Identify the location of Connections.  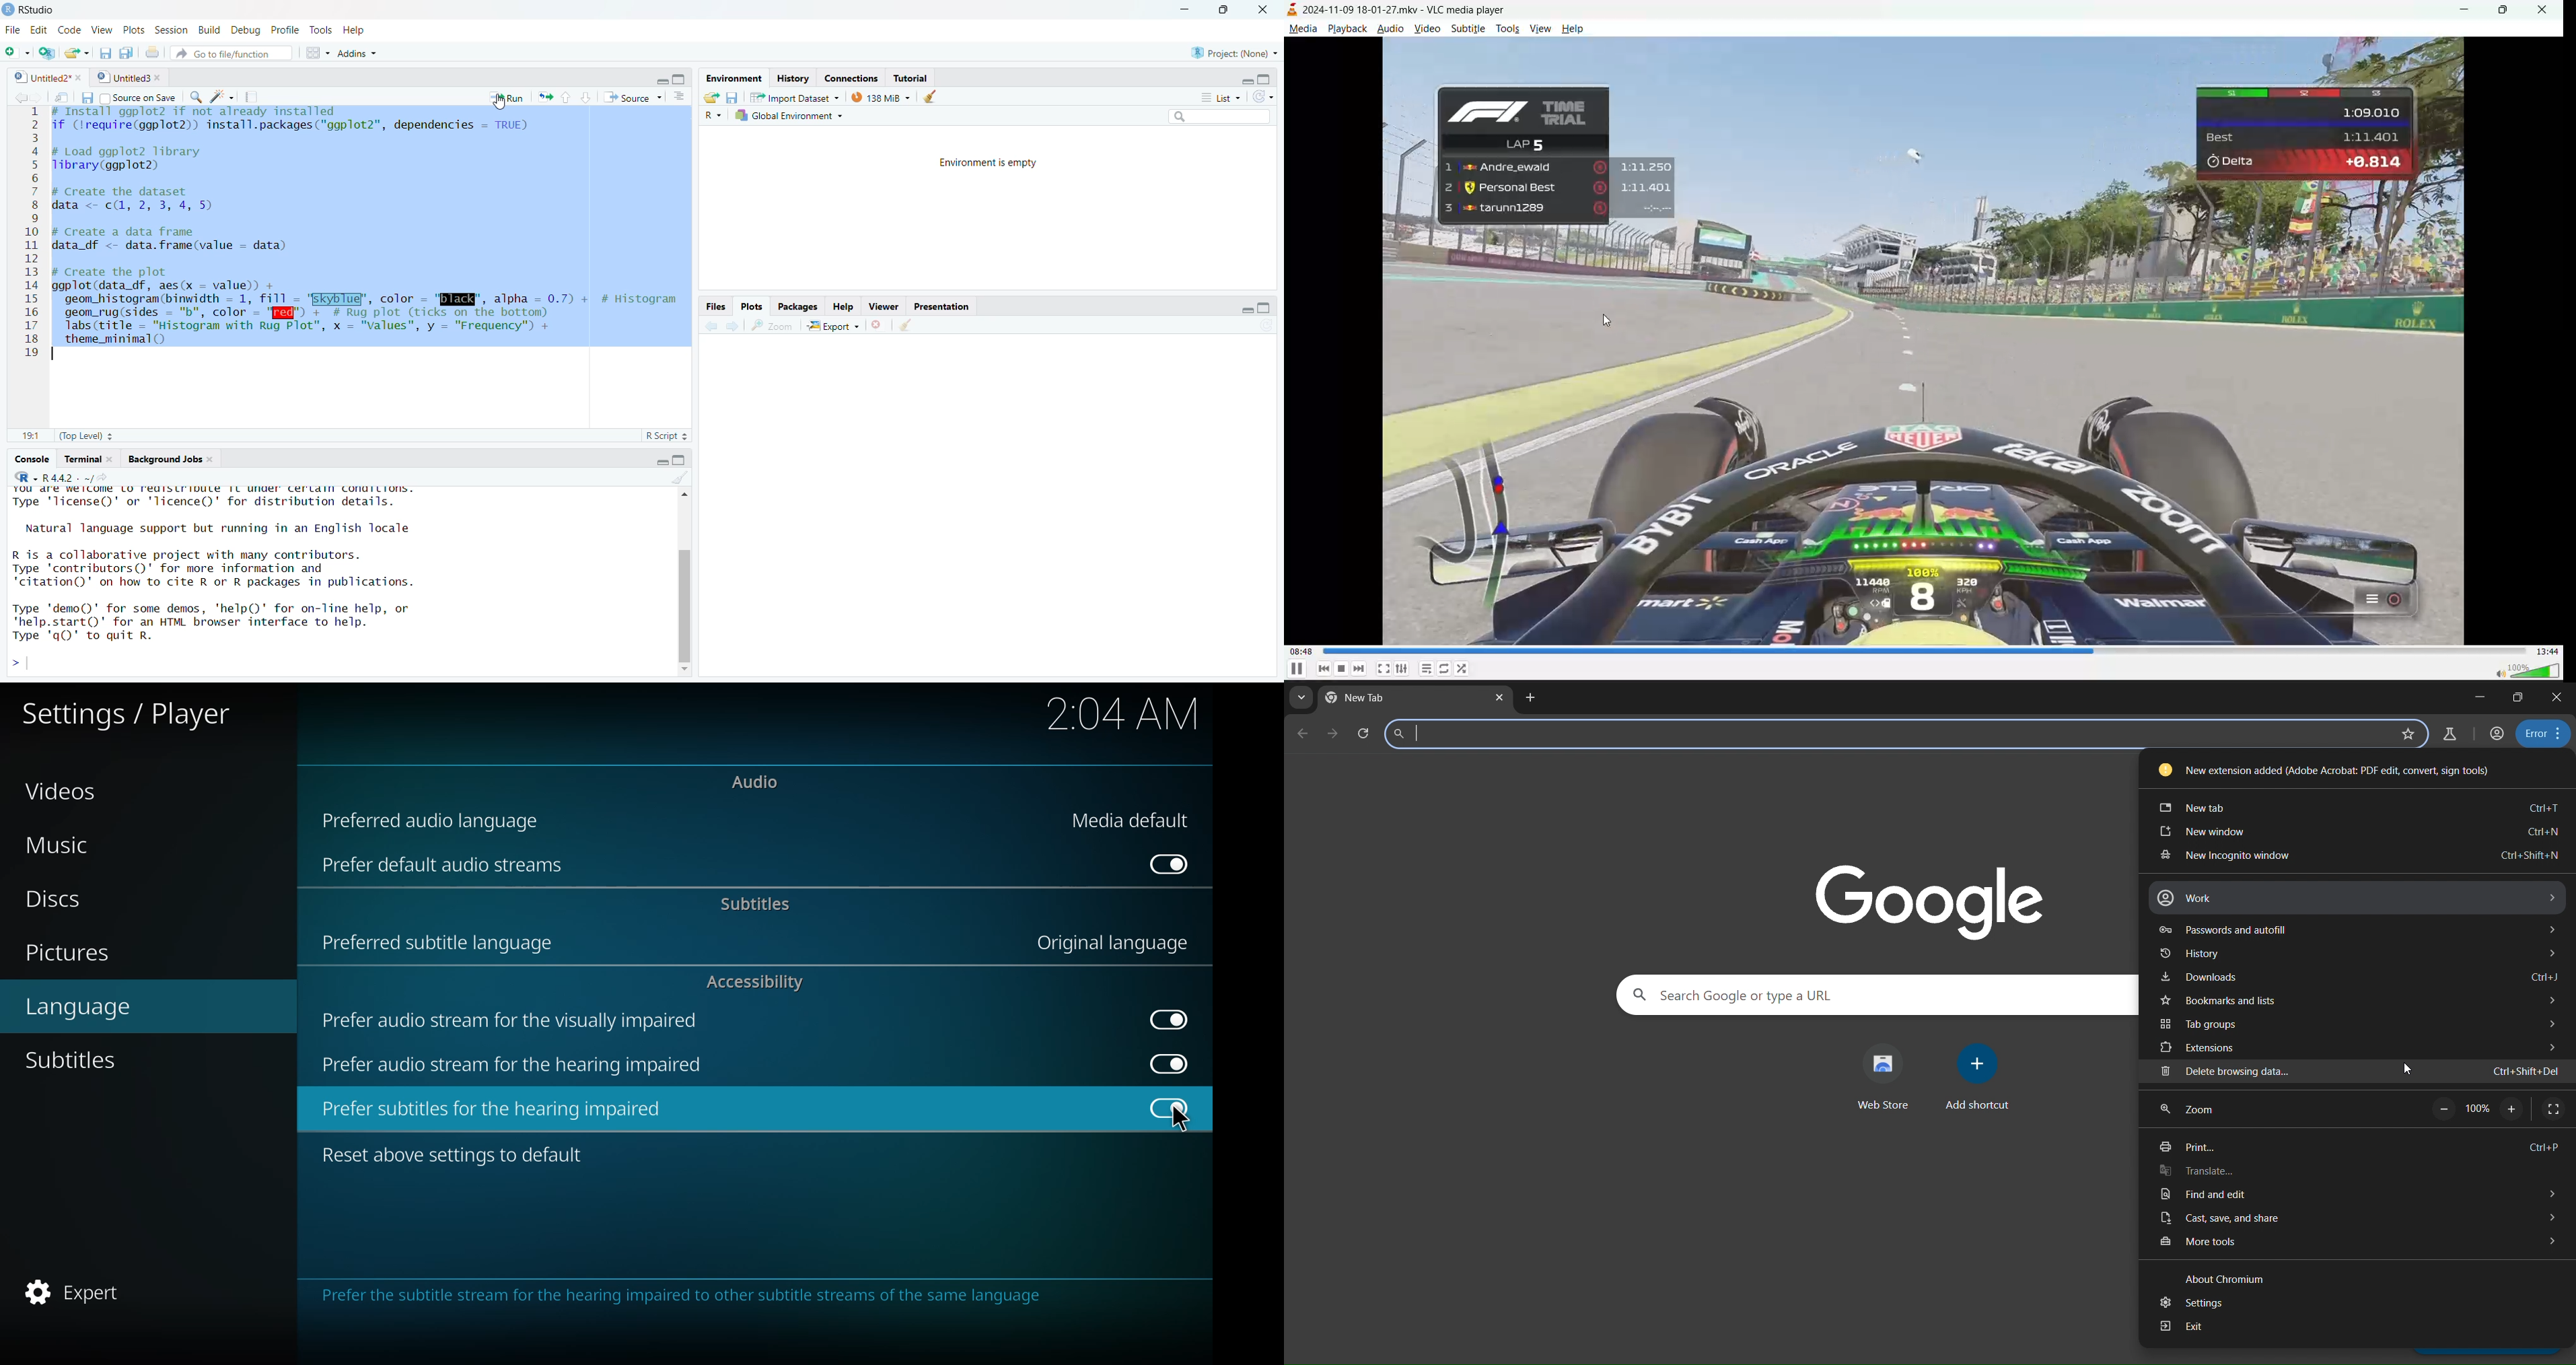
(848, 78).